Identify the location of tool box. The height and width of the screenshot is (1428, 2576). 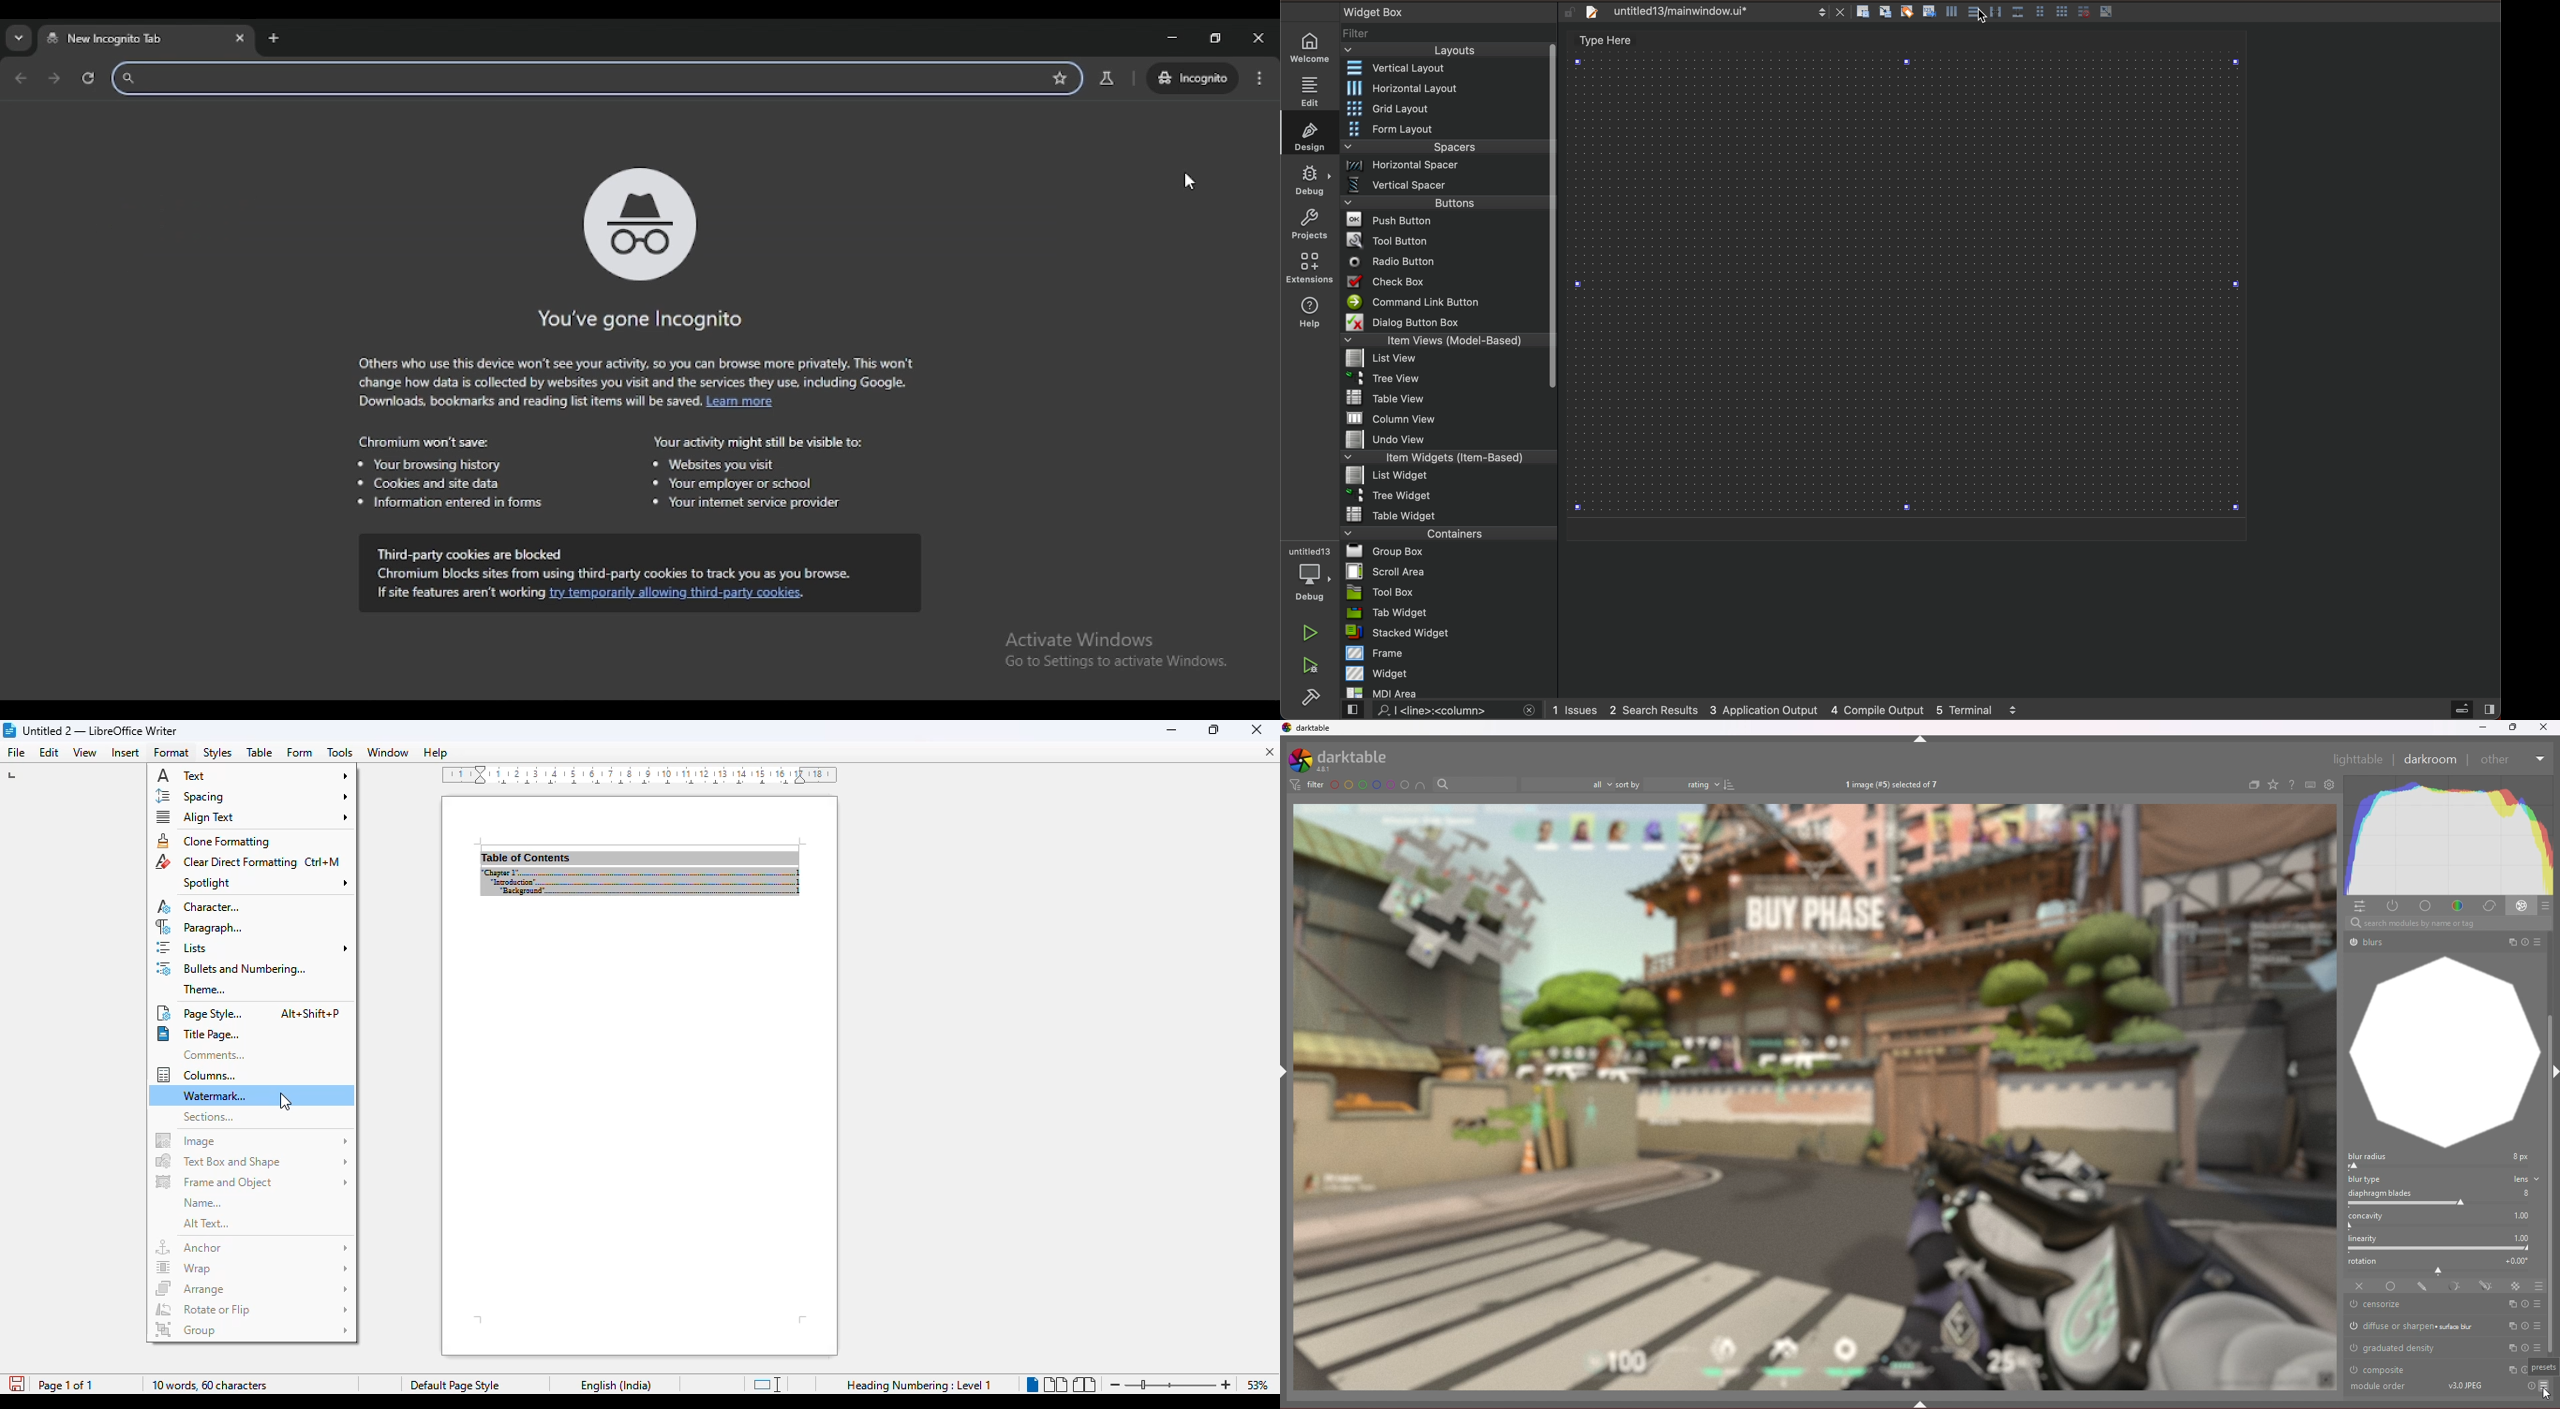
(1445, 592).